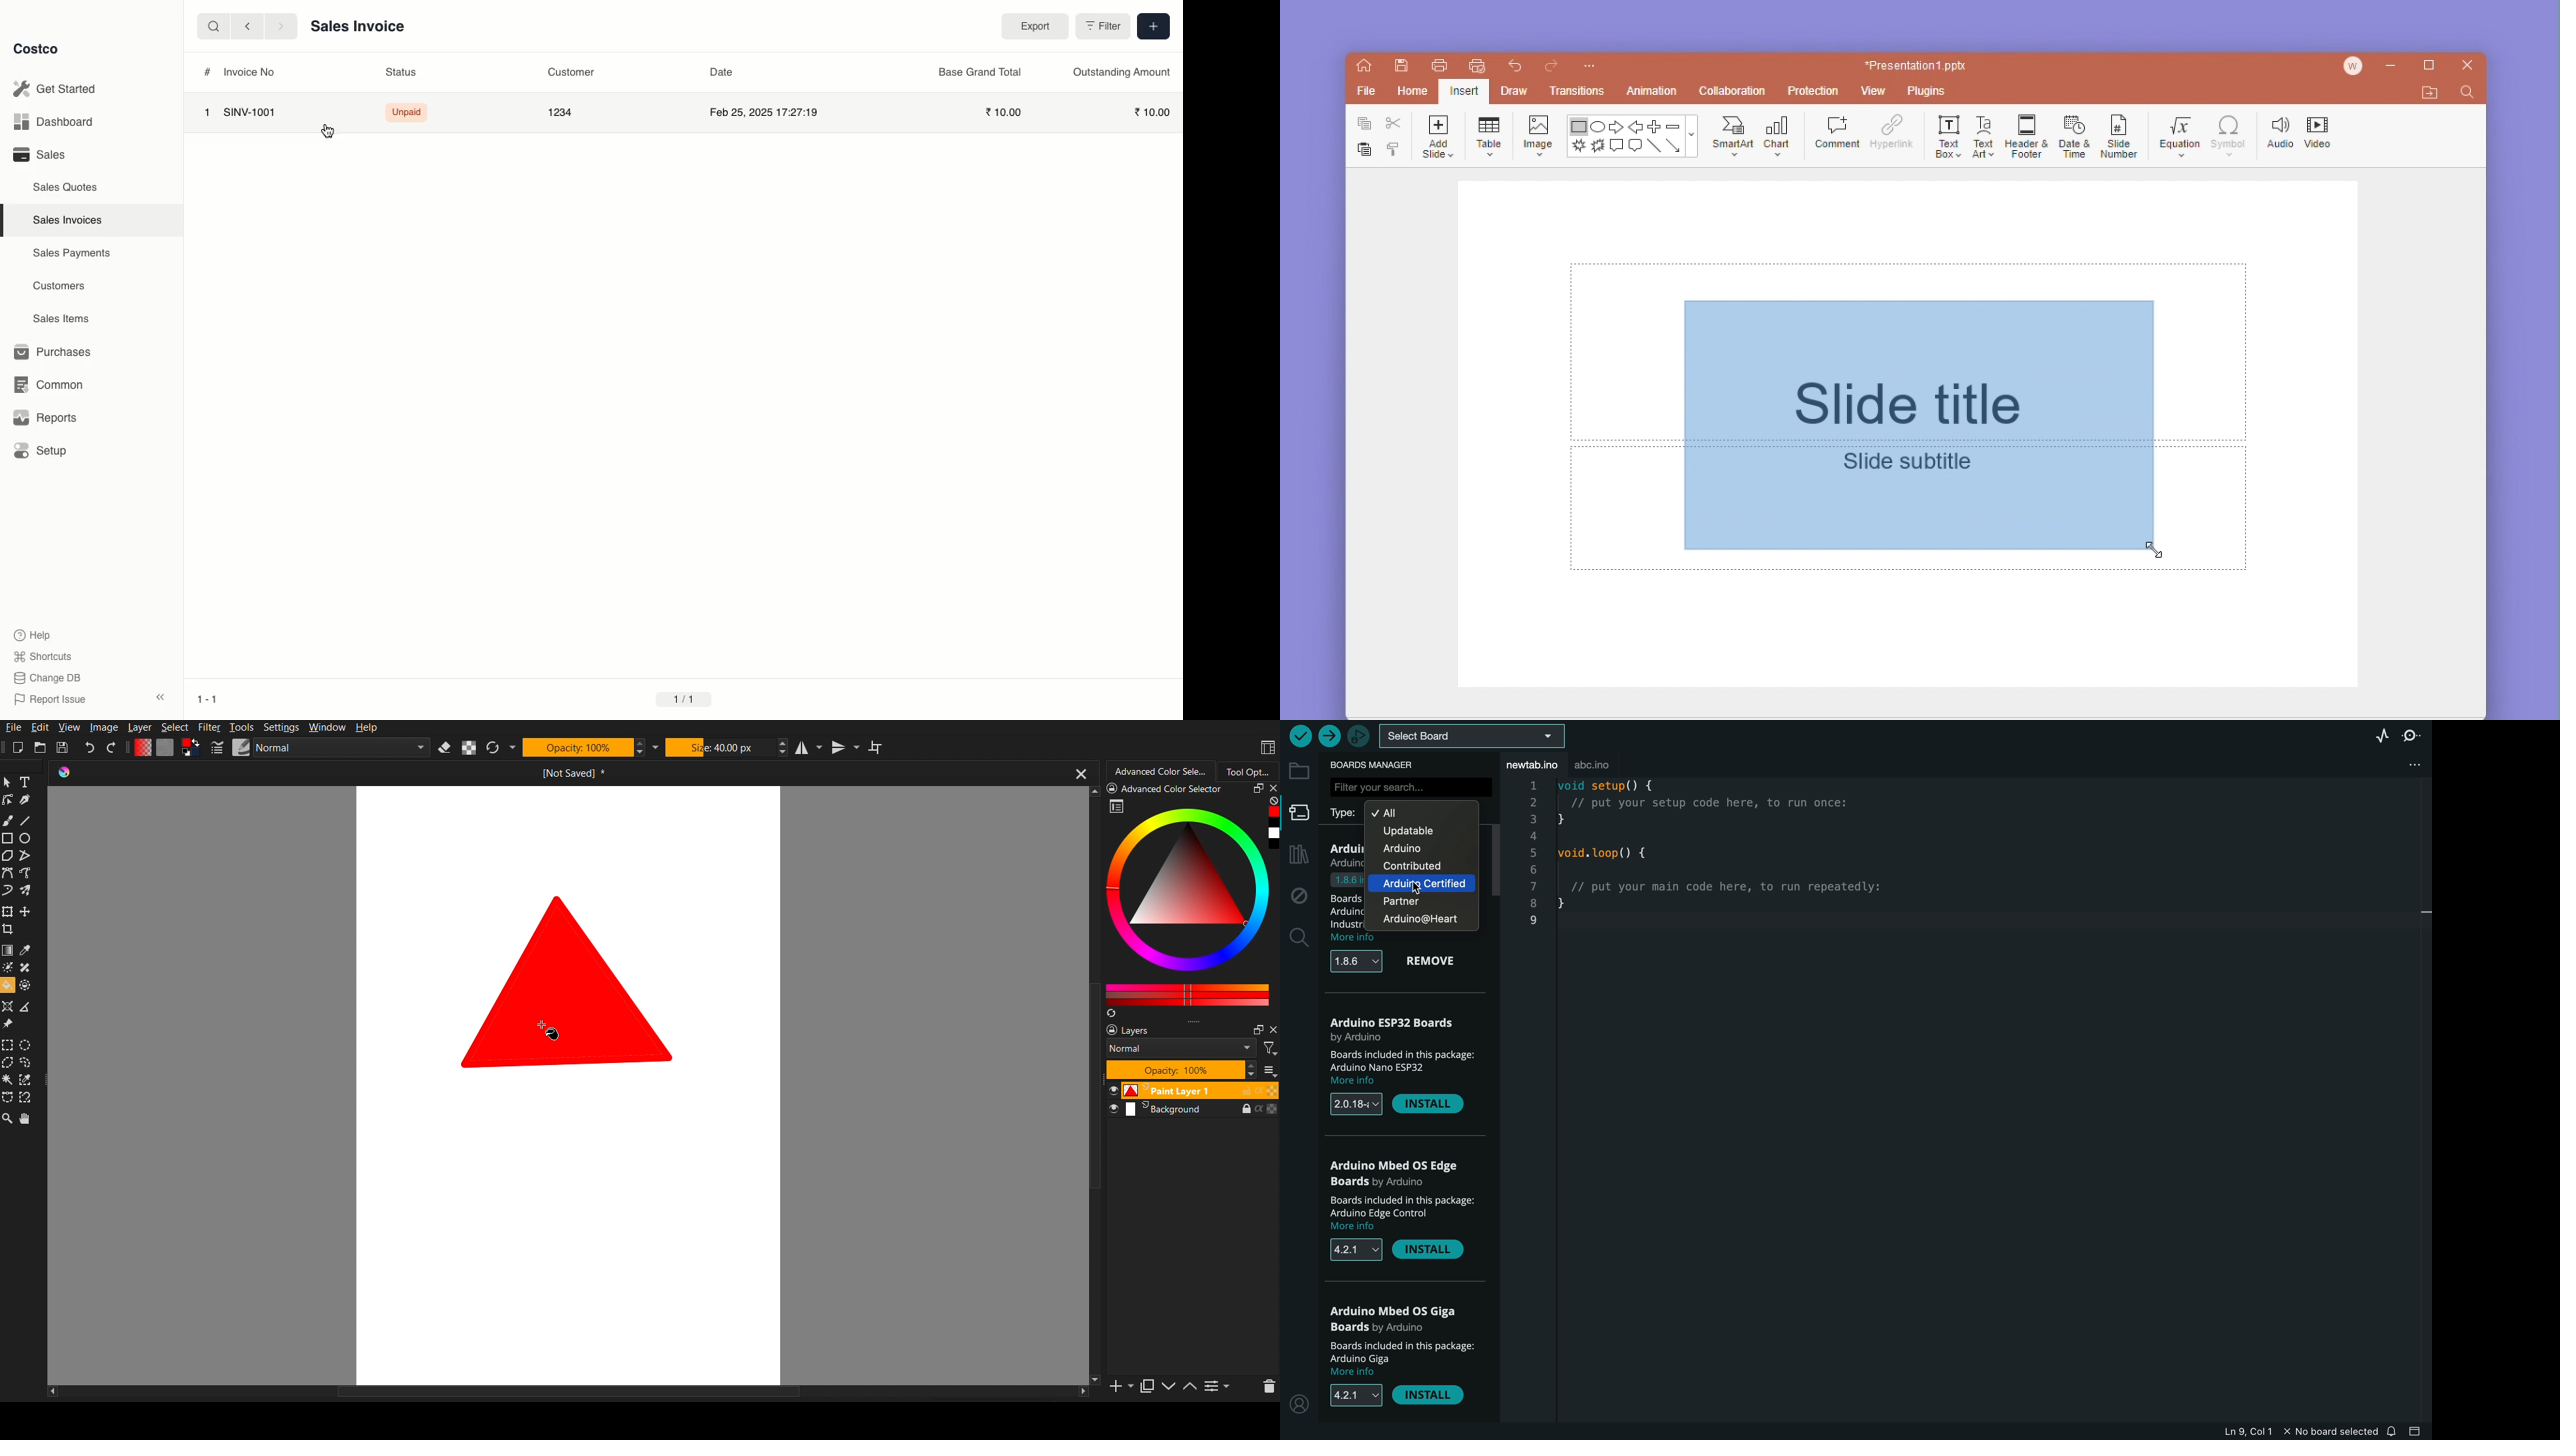 The height and width of the screenshot is (1456, 2576). Describe the element at coordinates (1428, 1106) in the screenshot. I see `install` at that location.